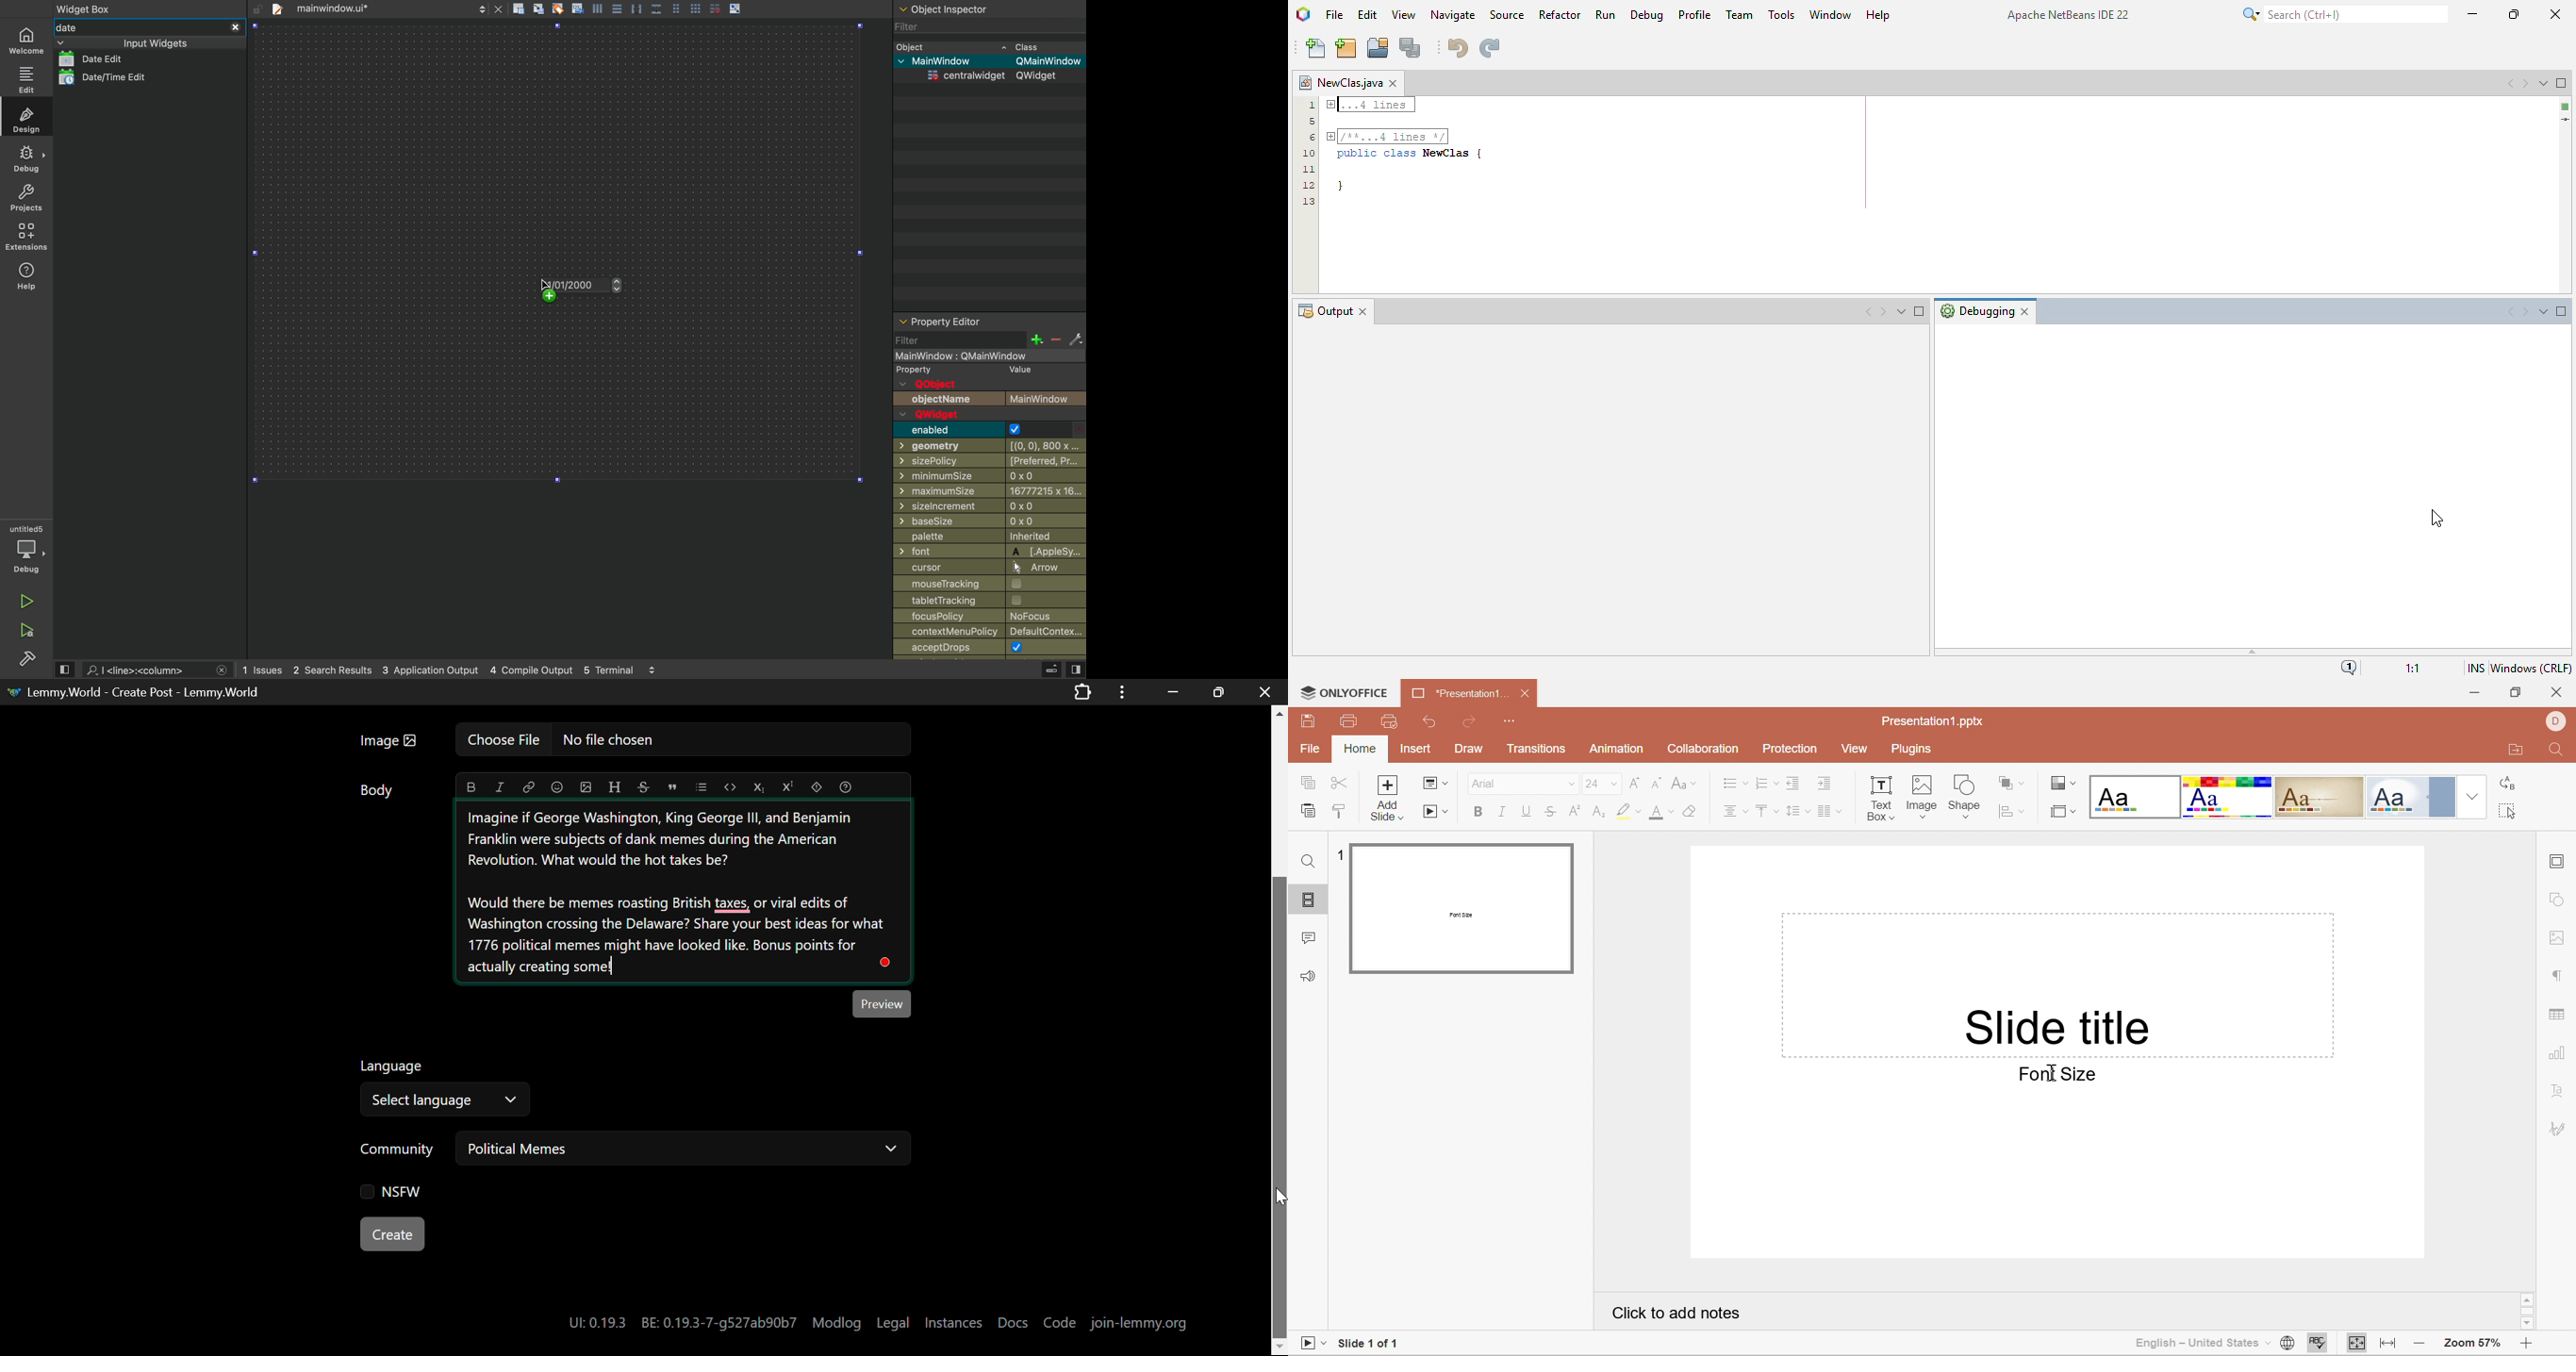  I want to click on Select Post Community, so click(635, 1149).